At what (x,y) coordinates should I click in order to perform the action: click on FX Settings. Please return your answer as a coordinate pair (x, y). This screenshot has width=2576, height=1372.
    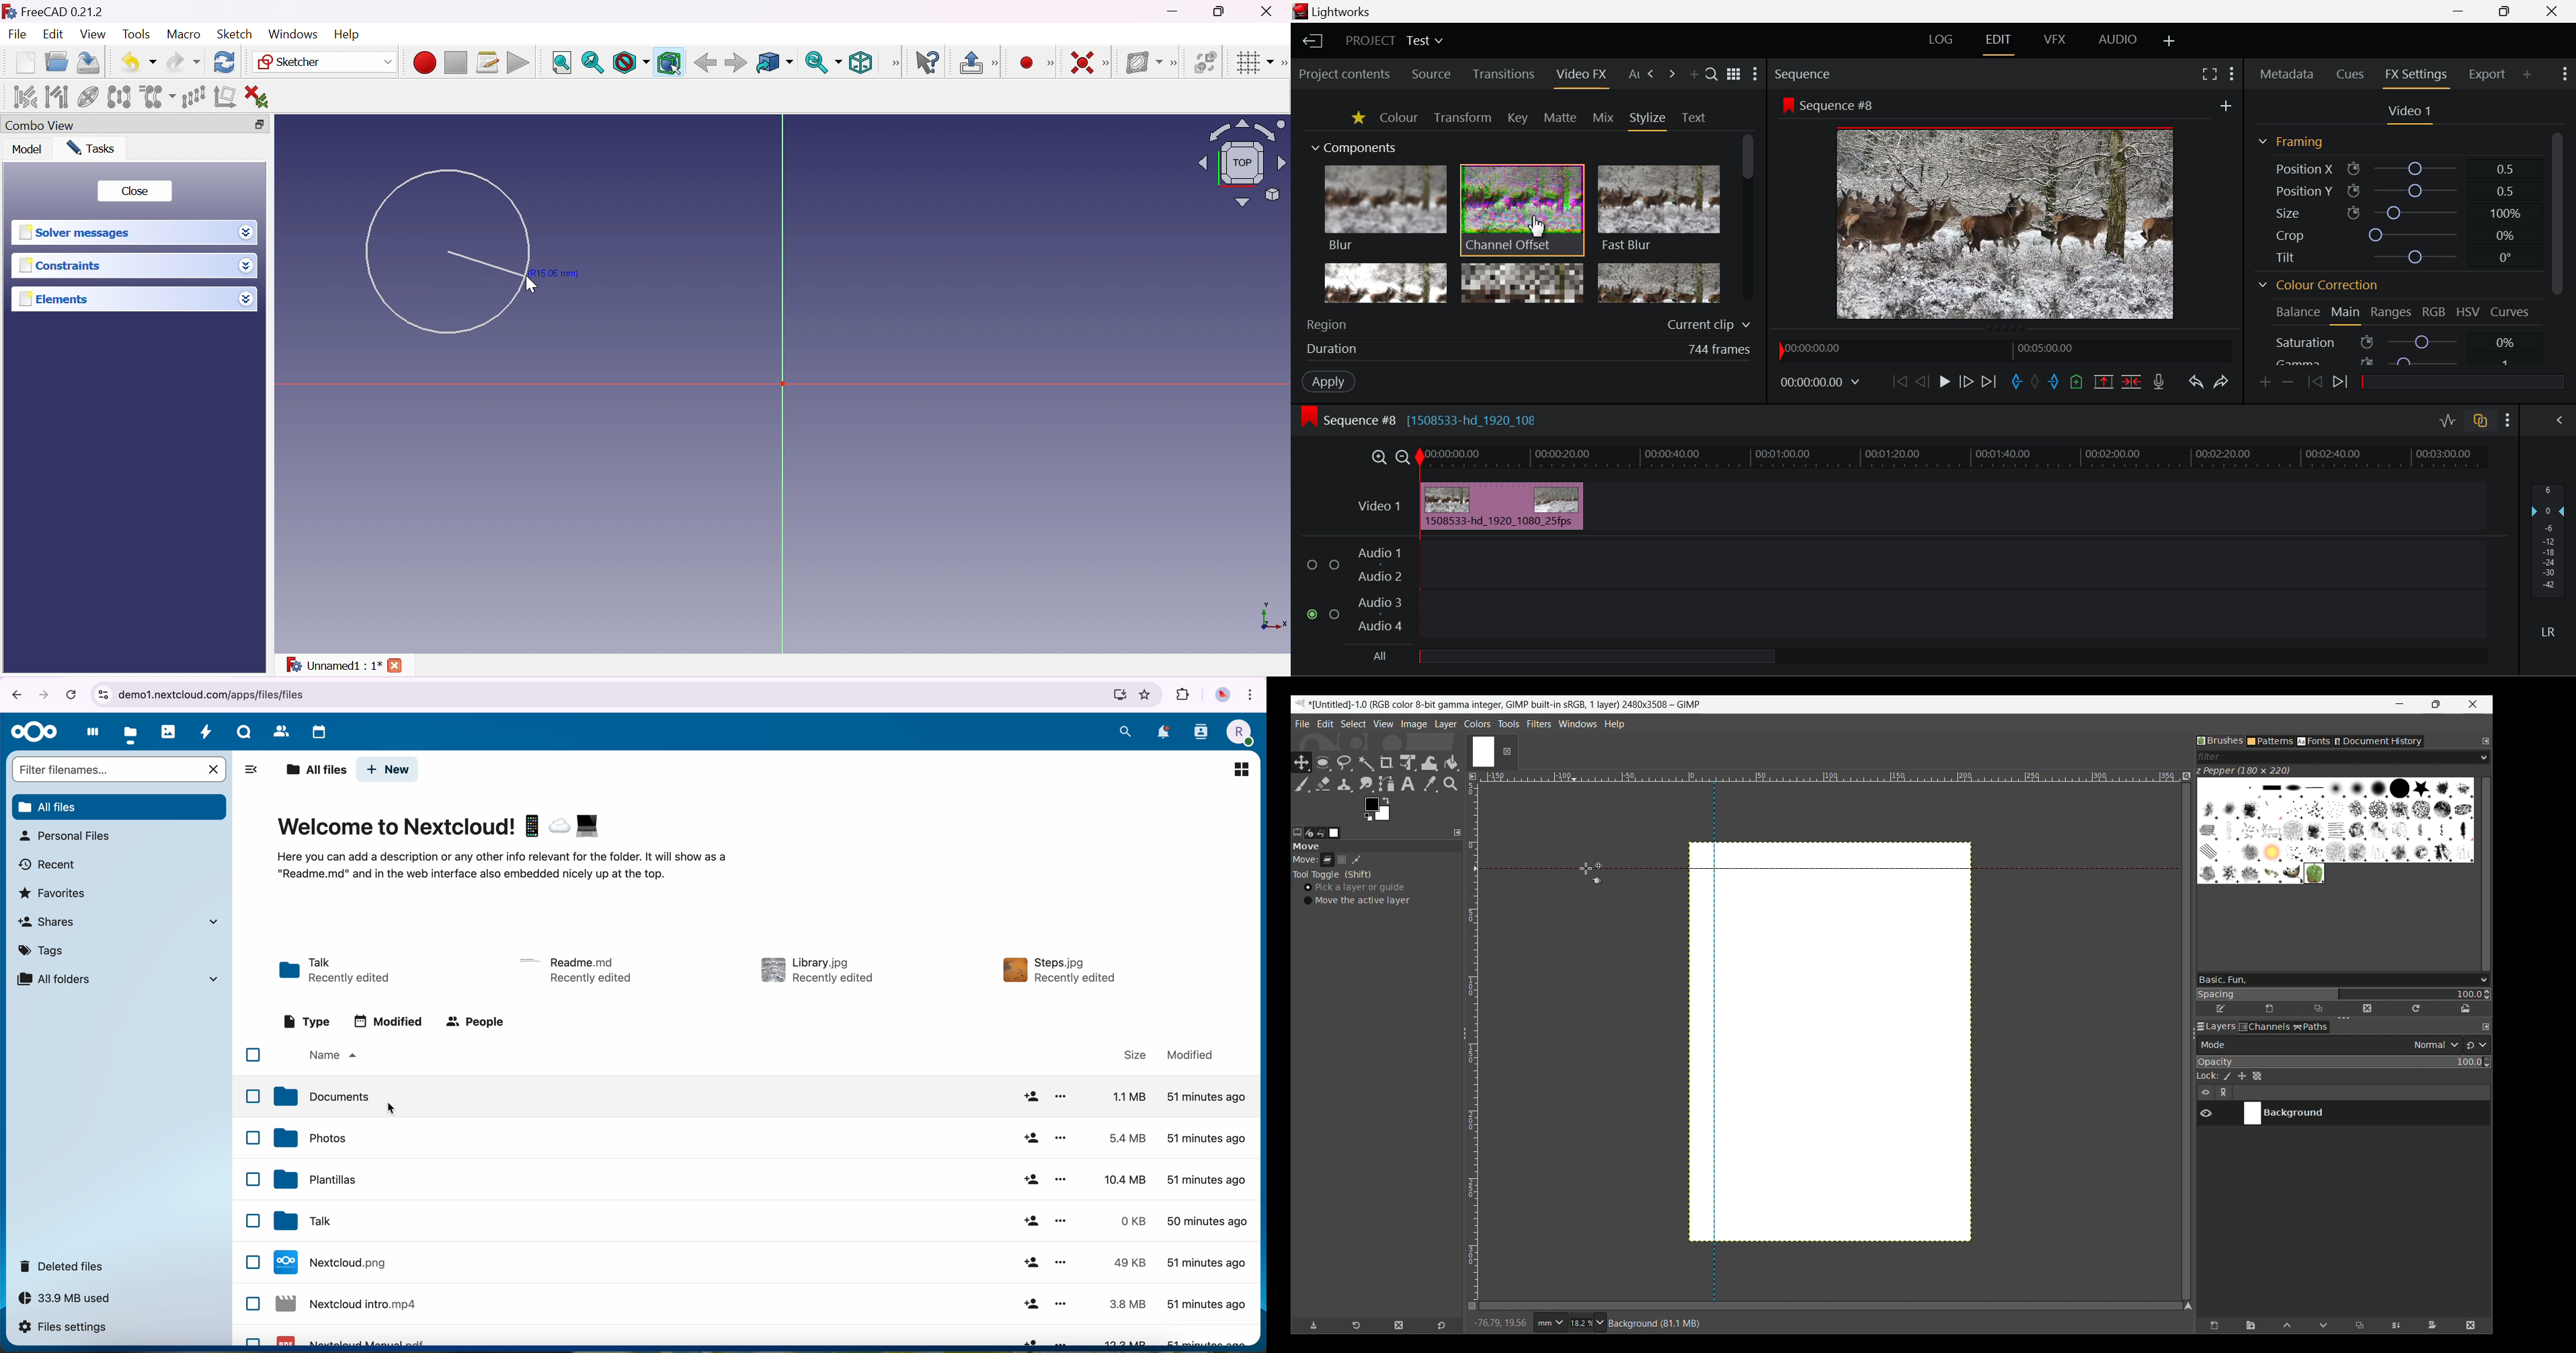
    Looking at the image, I should click on (2417, 76).